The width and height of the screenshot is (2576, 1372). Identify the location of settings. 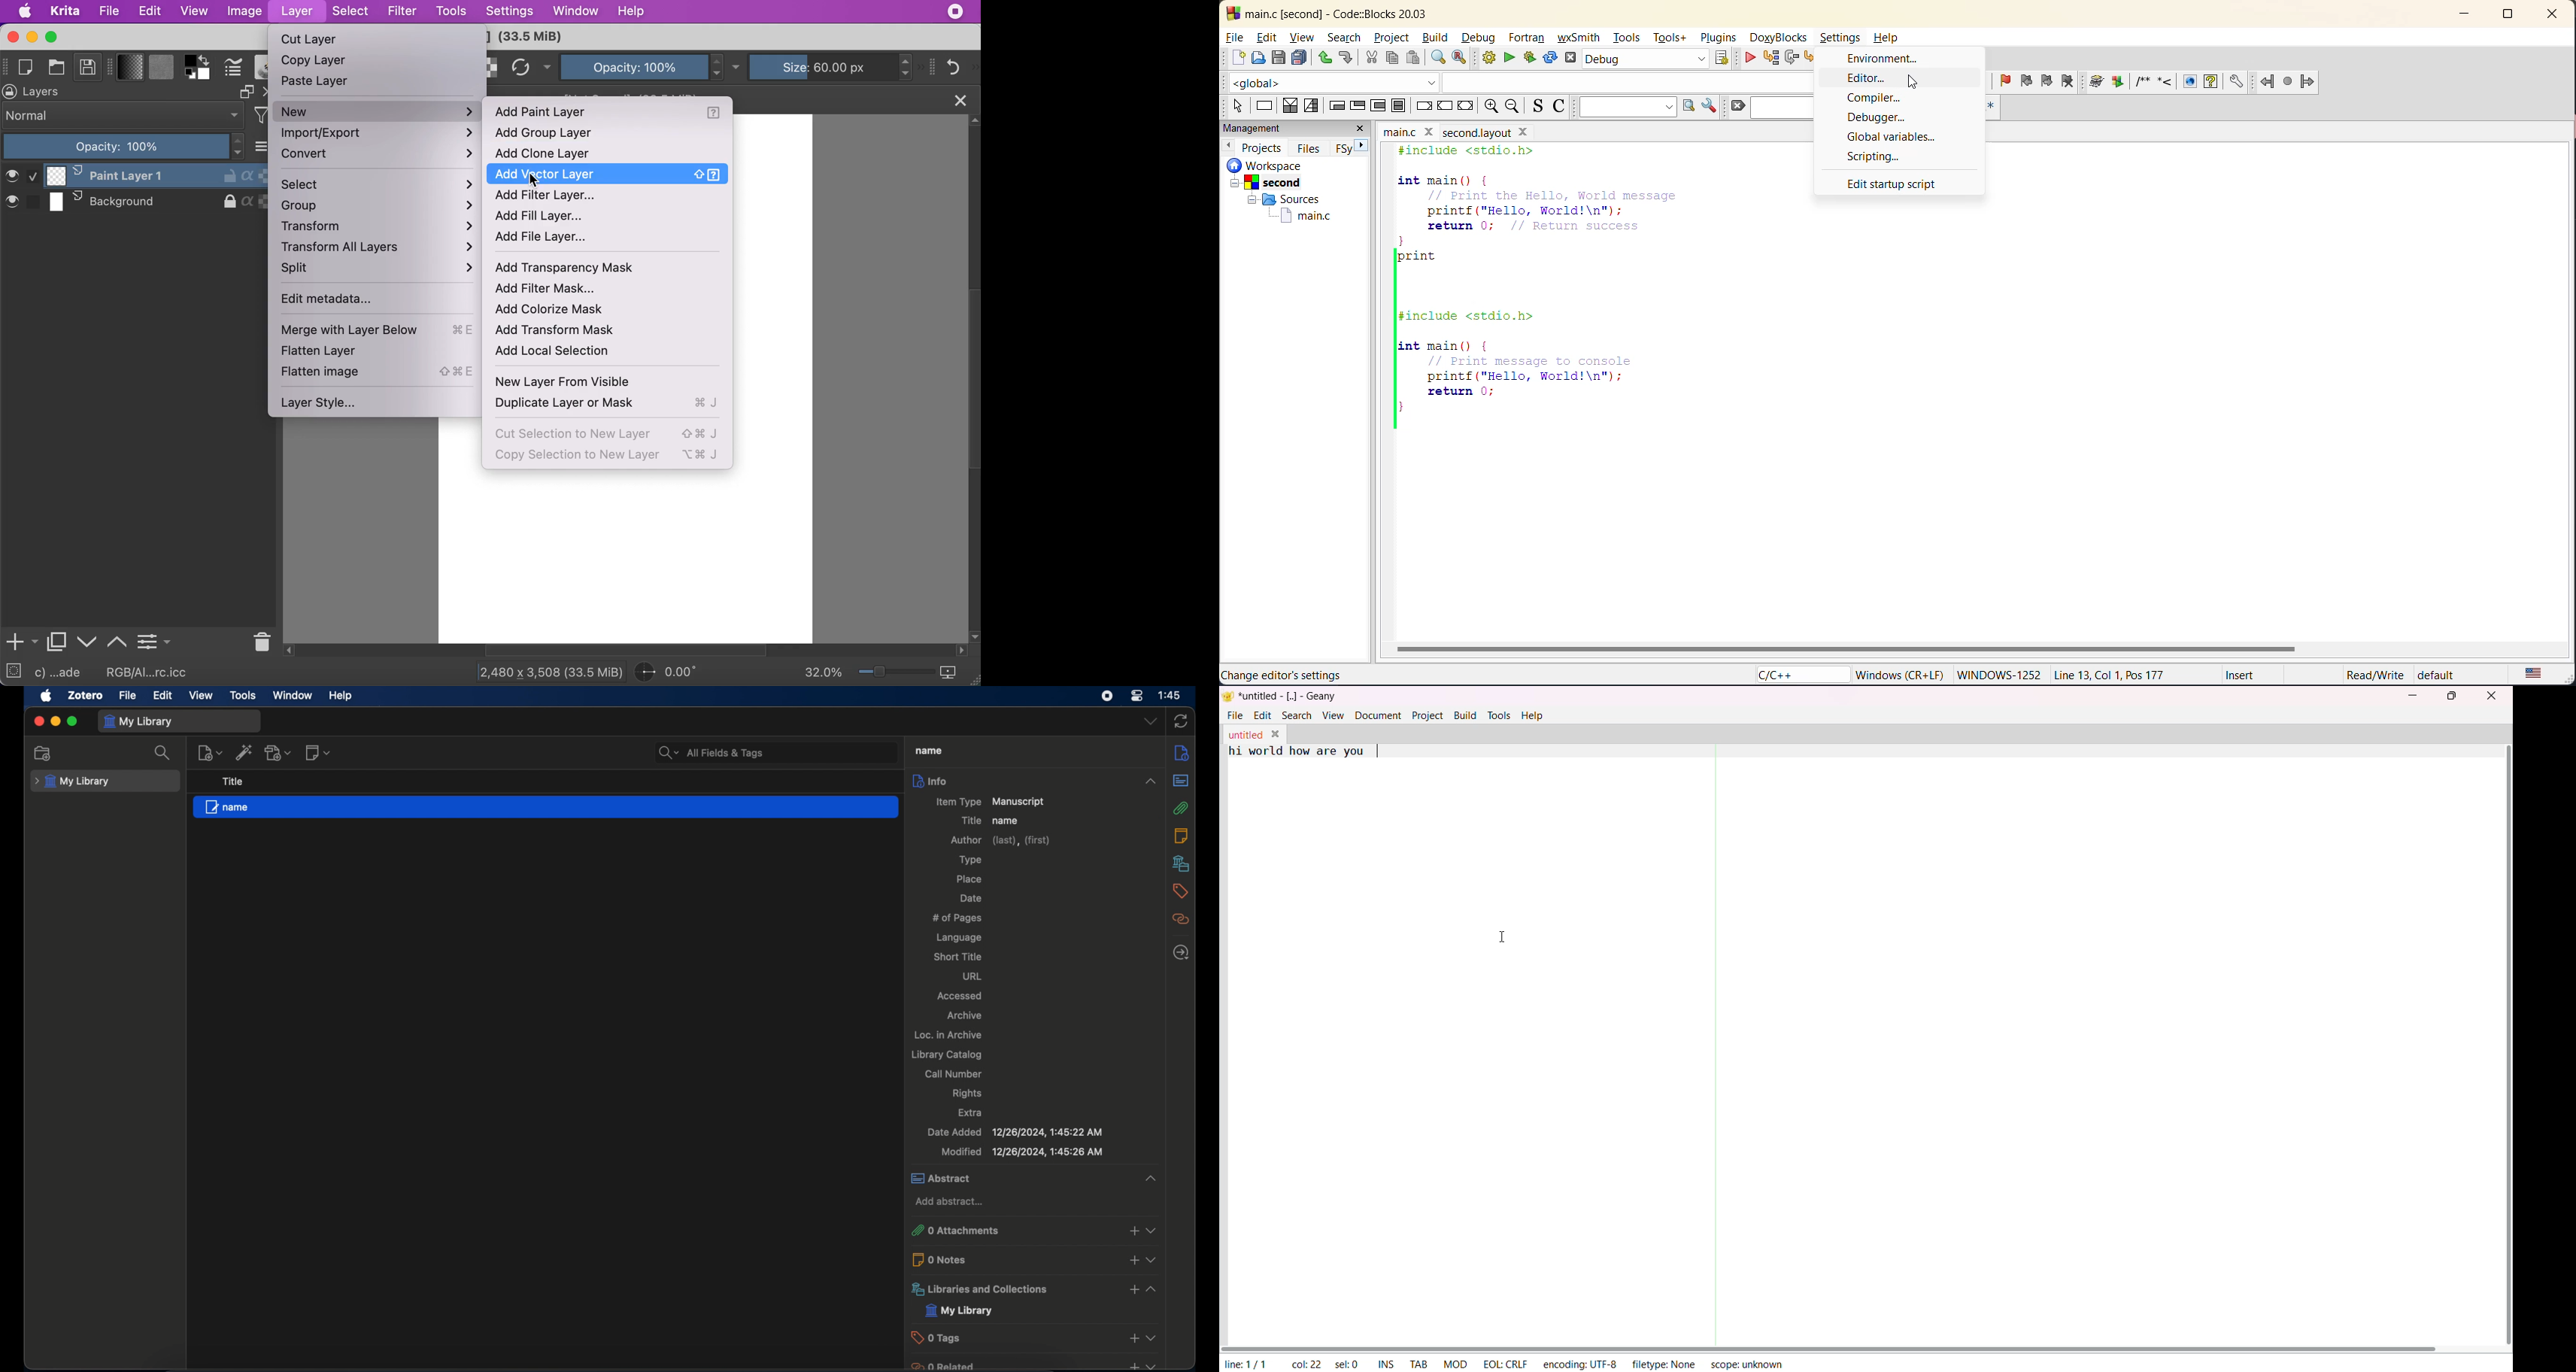
(509, 12).